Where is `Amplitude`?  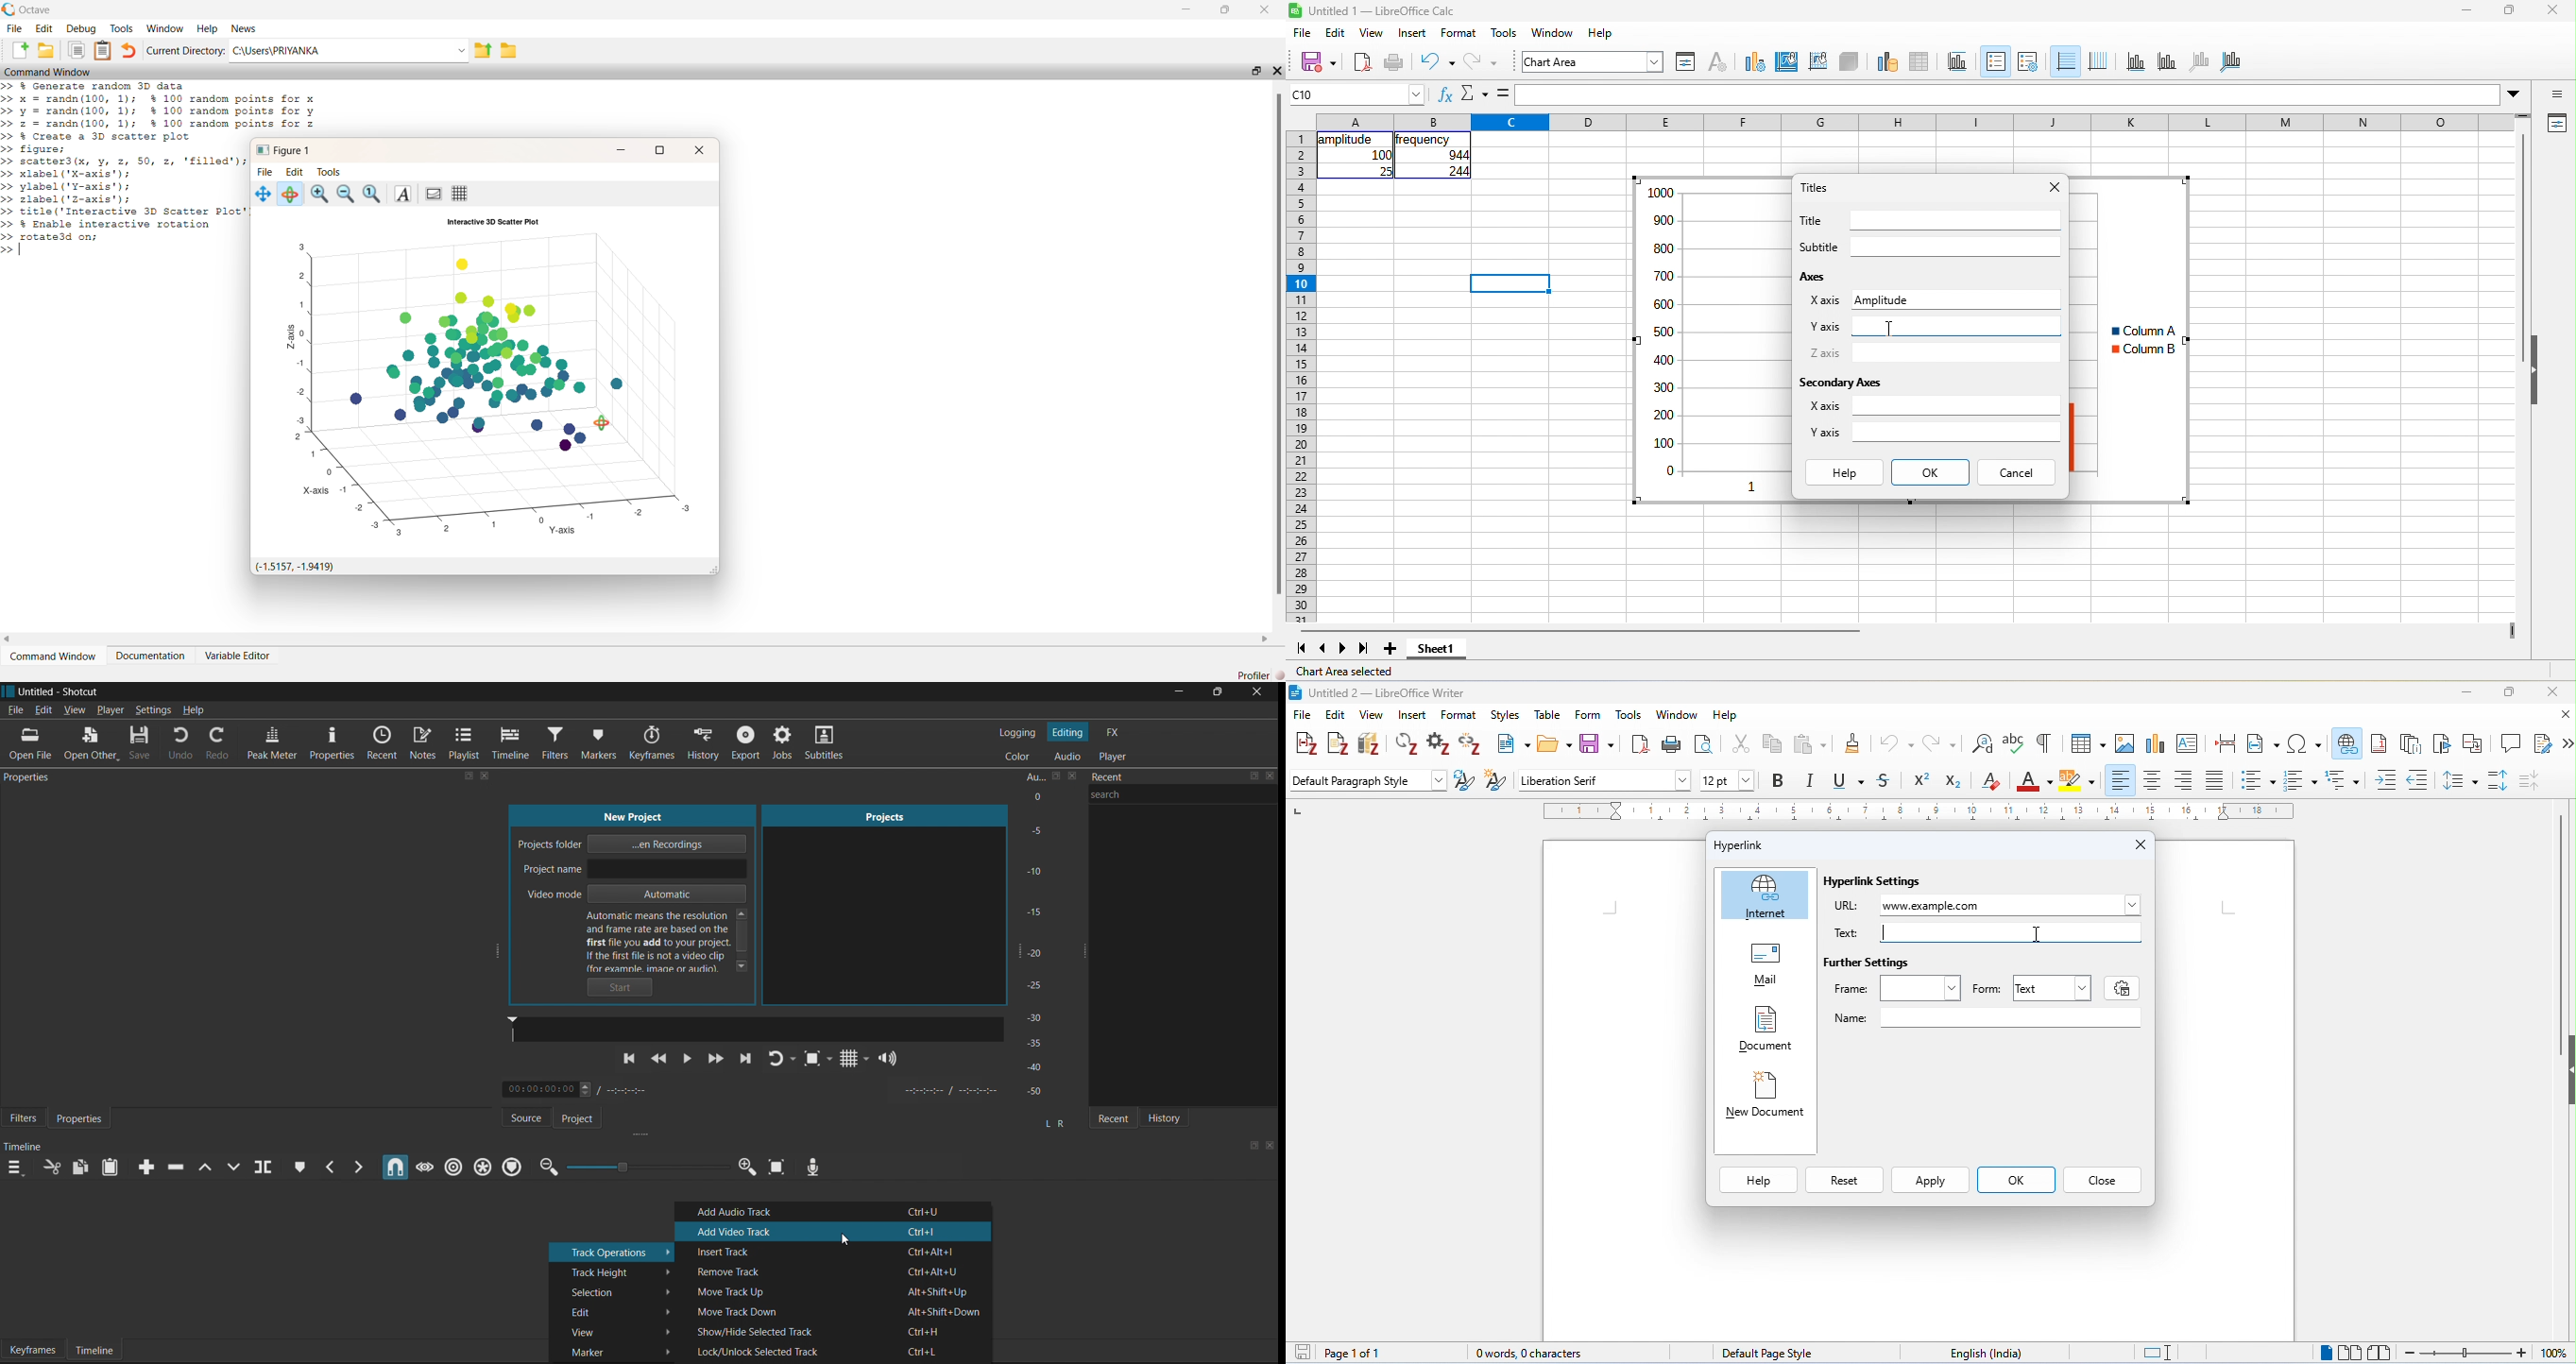
Amplitude is located at coordinates (1881, 300).